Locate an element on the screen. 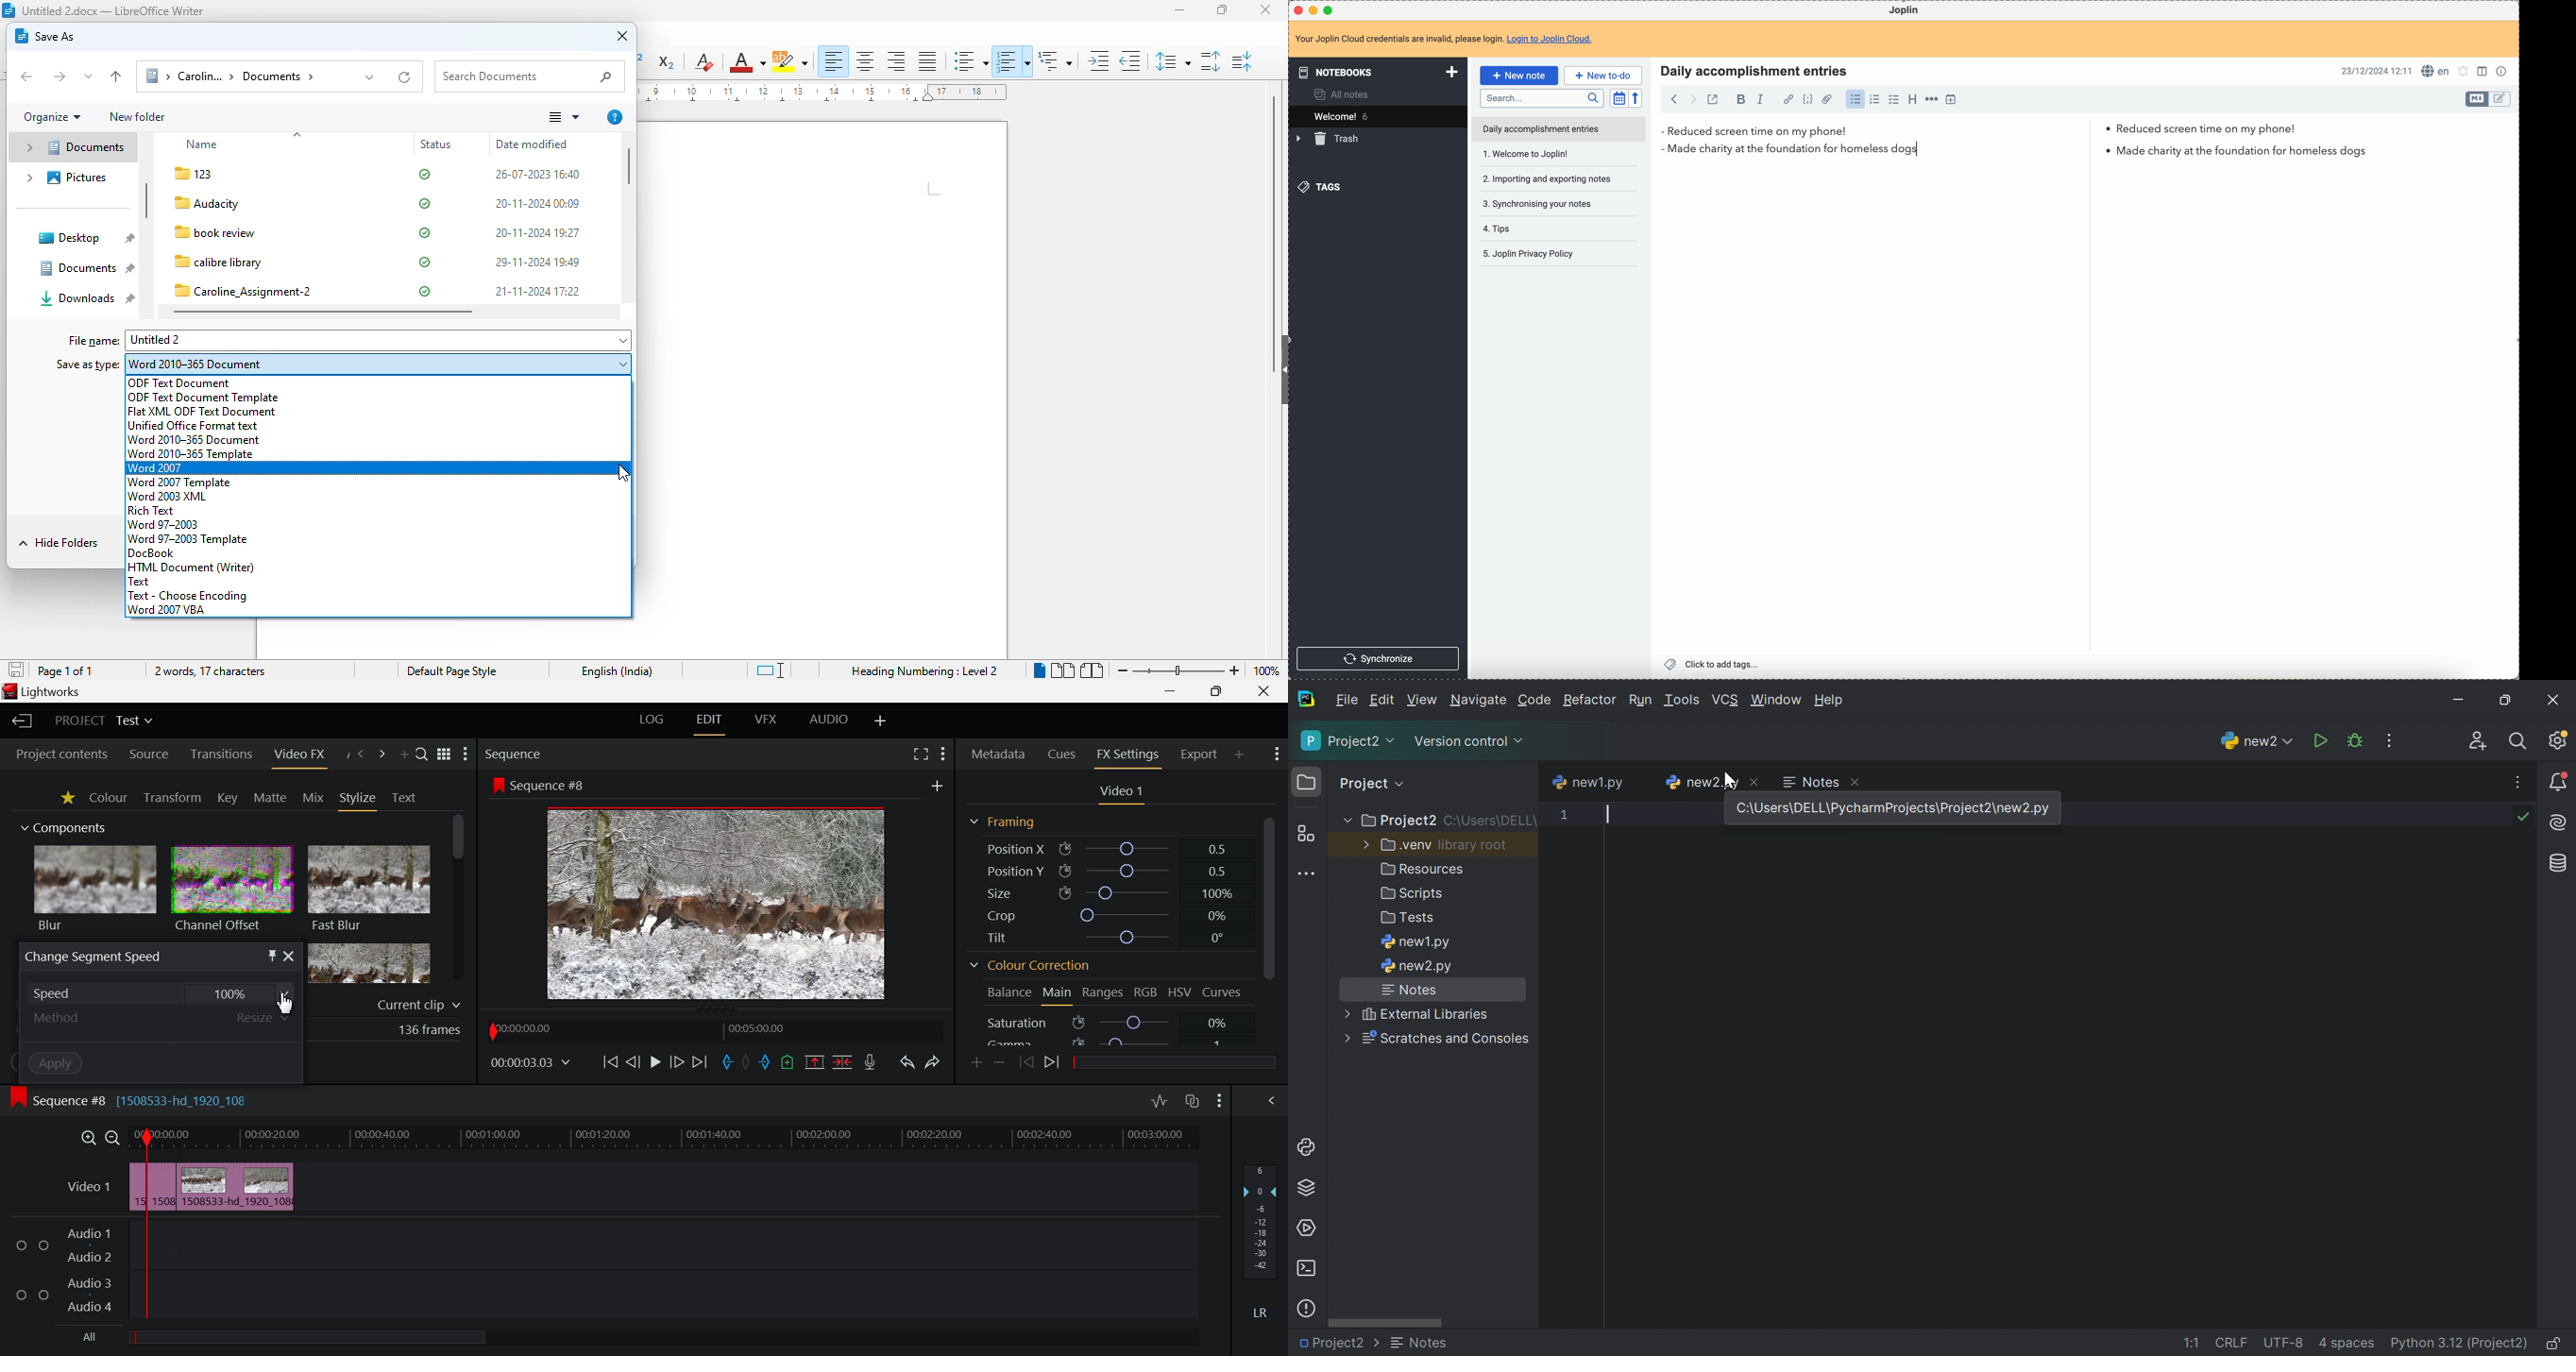  136 frames is located at coordinates (427, 1031).